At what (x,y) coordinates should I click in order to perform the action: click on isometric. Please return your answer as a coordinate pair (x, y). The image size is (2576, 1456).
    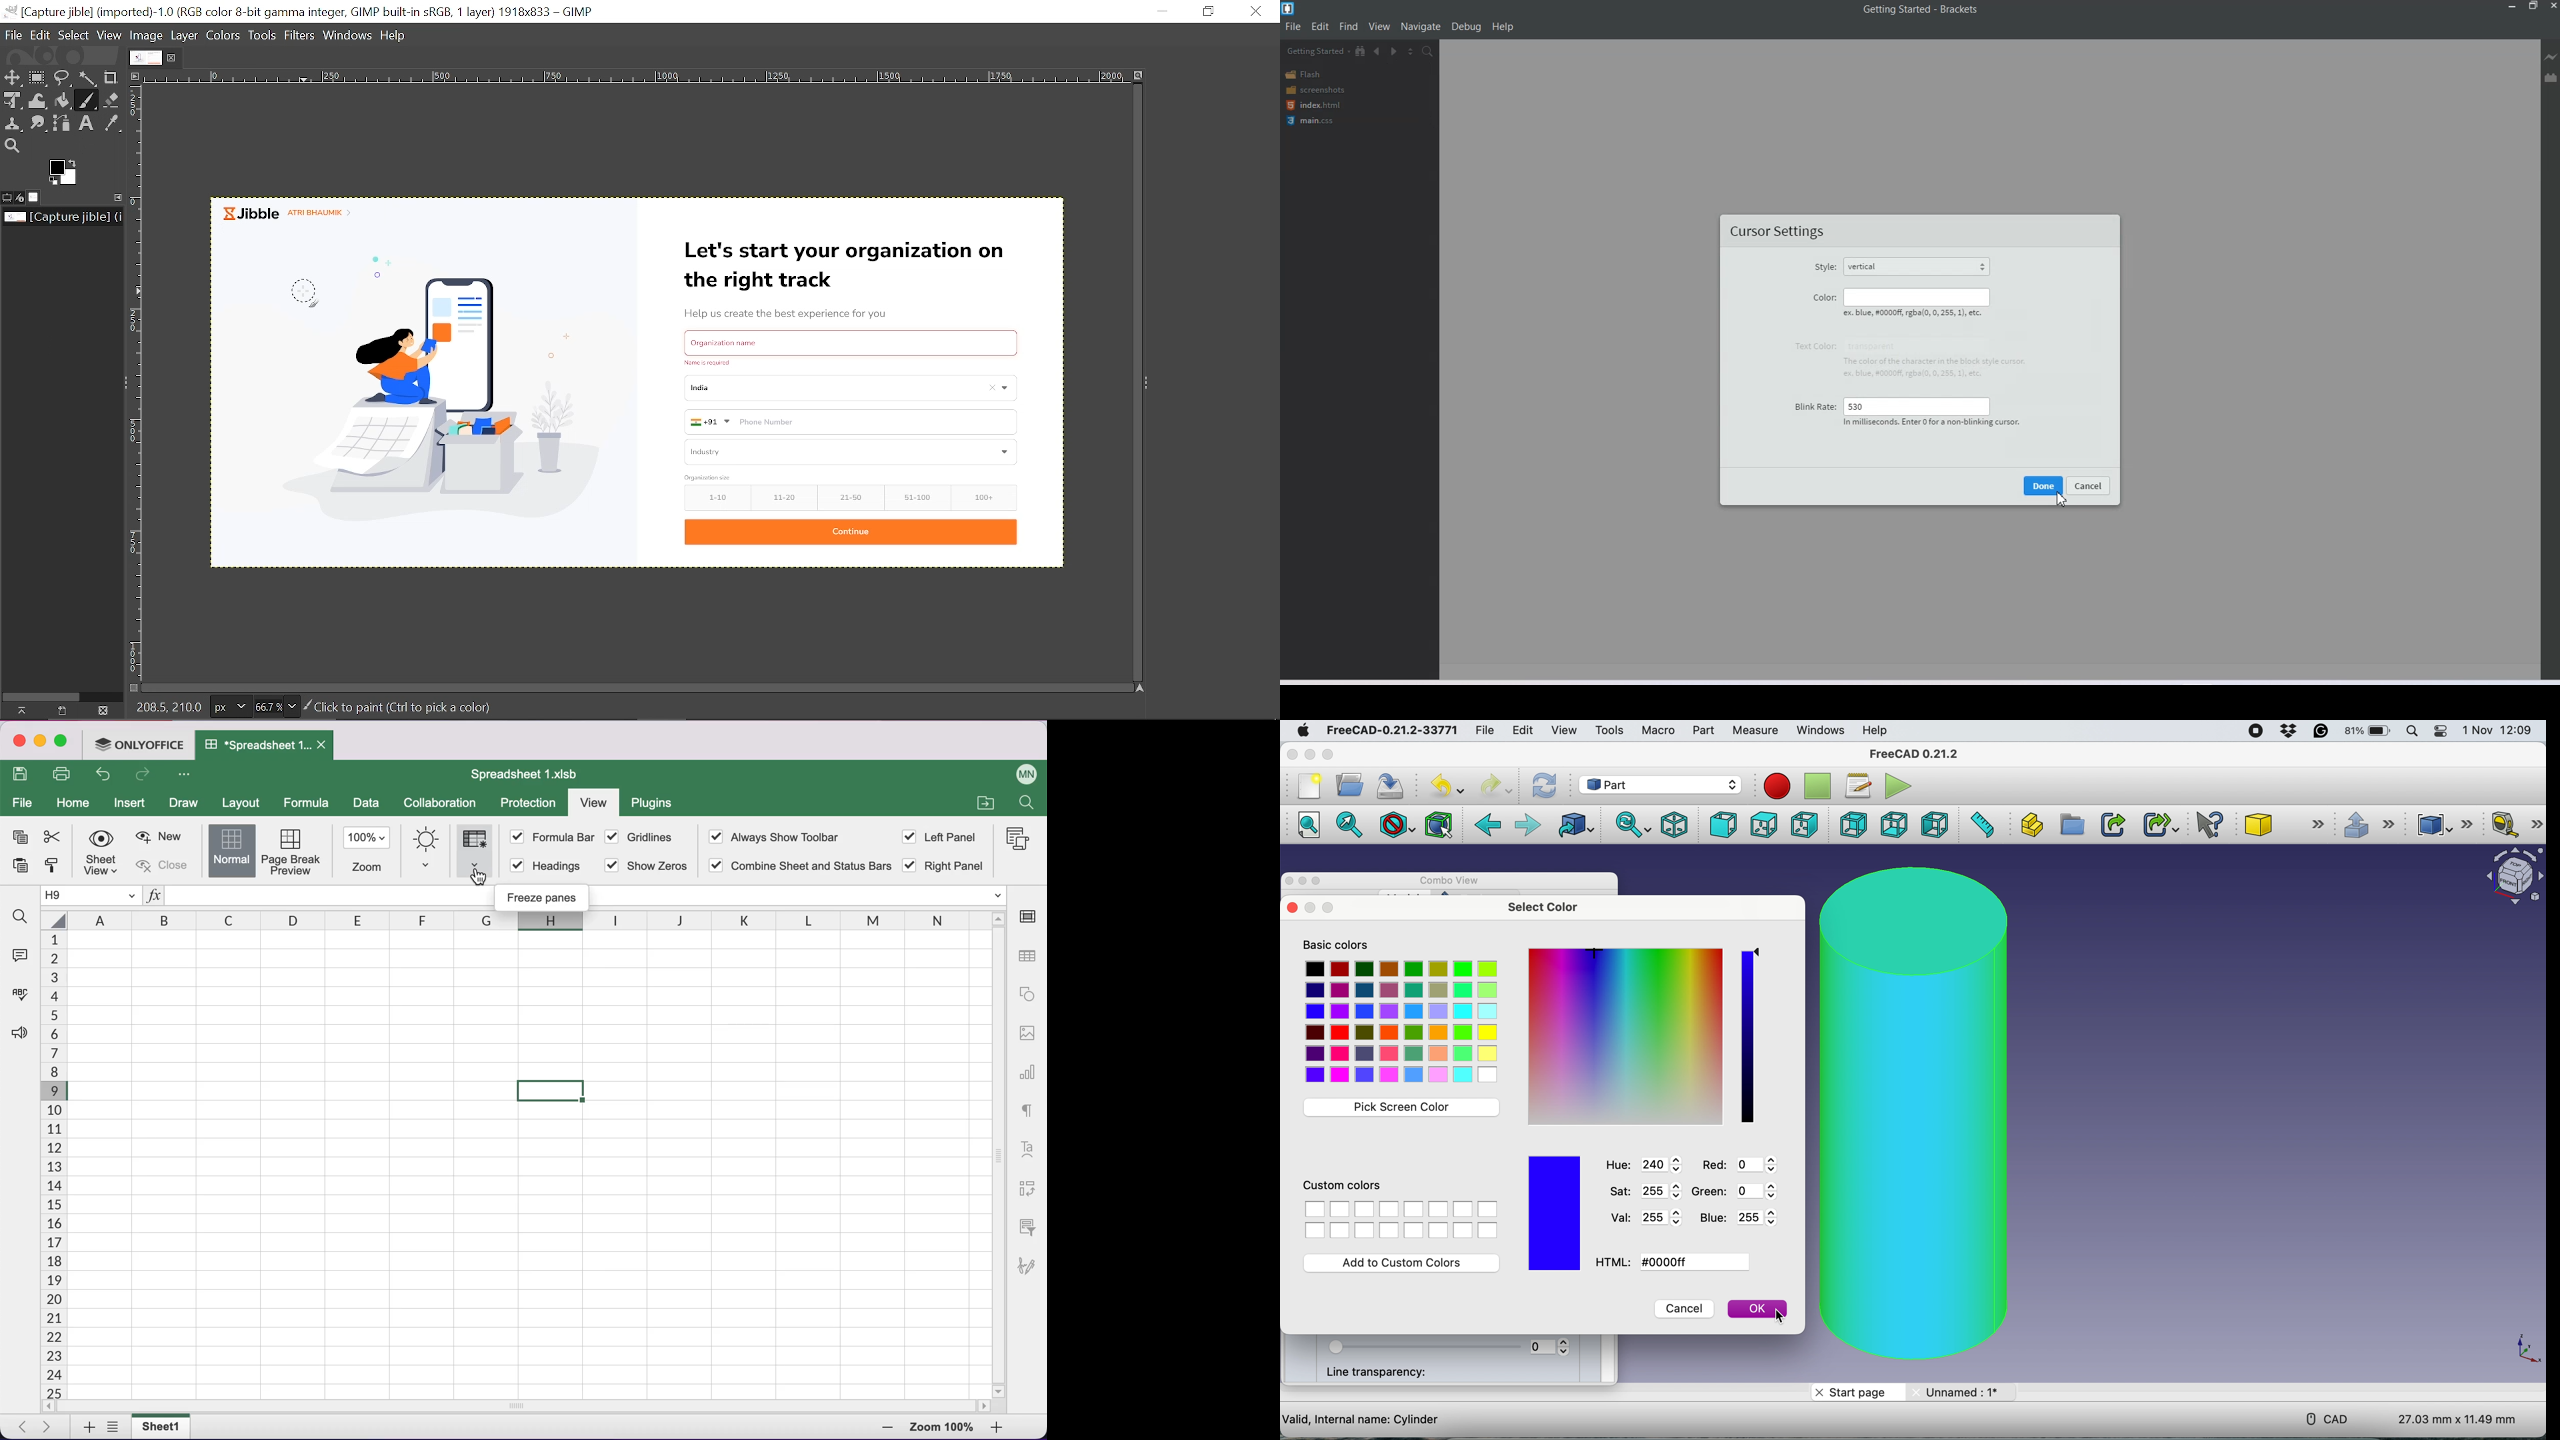
    Looking at the image, I should click on (1674, 824).